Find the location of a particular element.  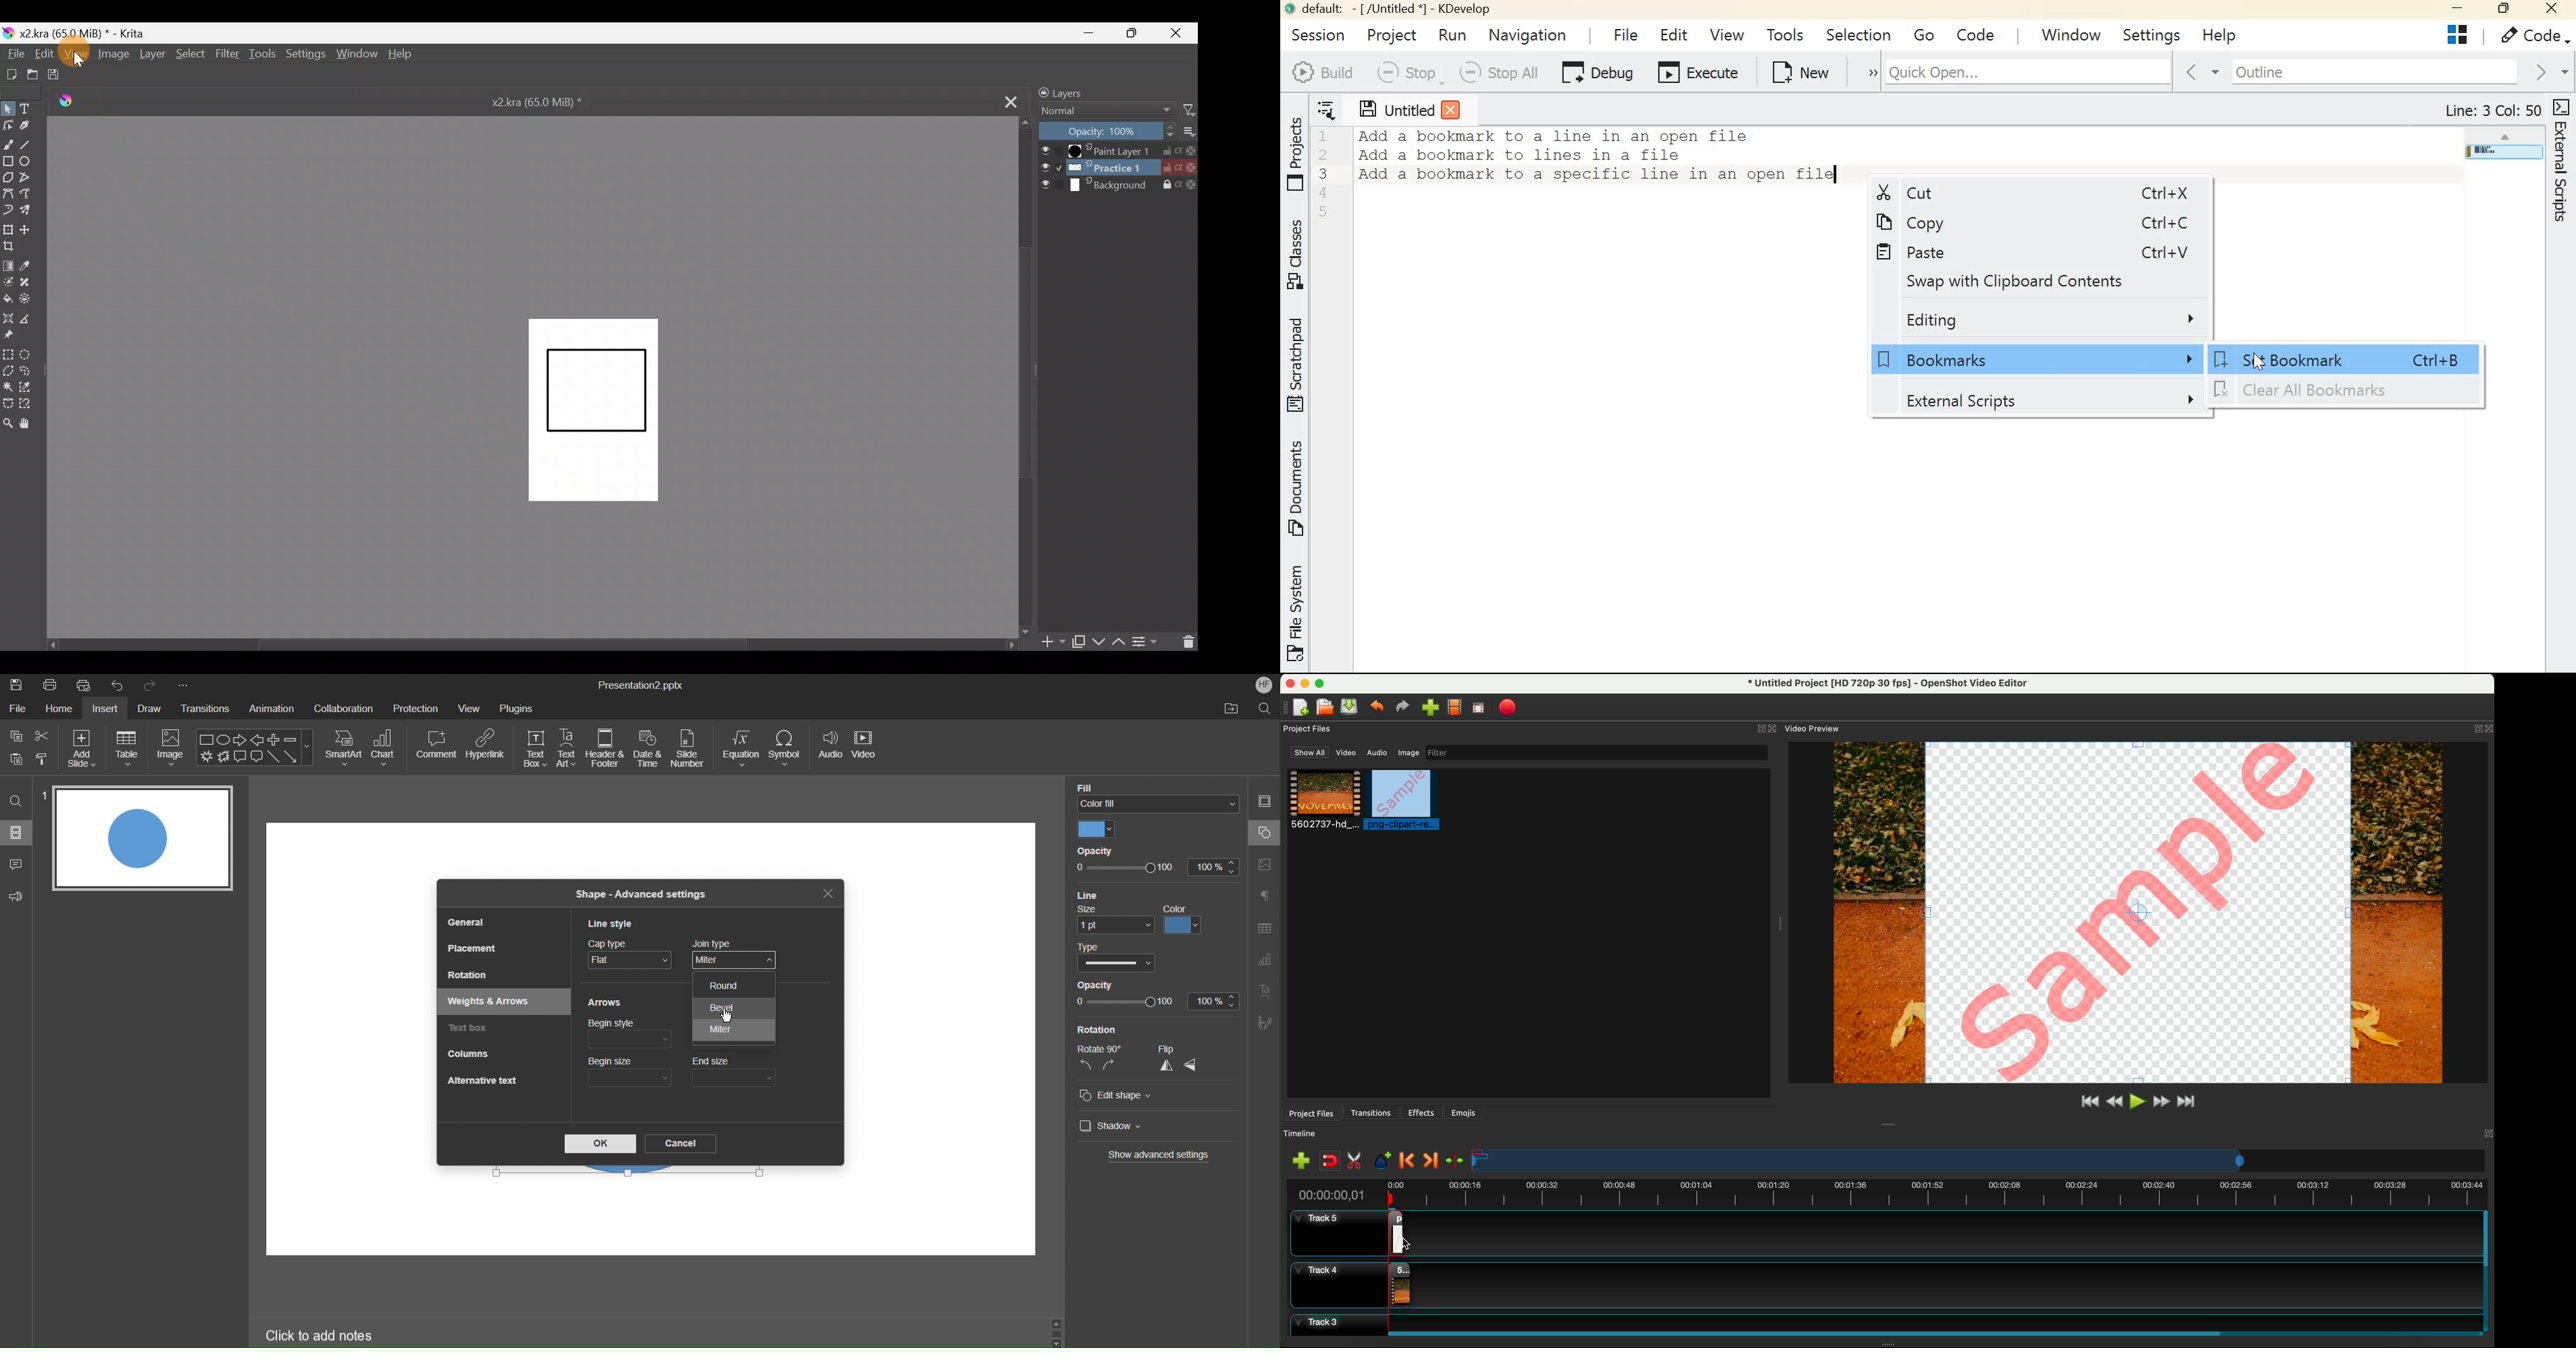

Text Art is located at coordinates (567, 749).